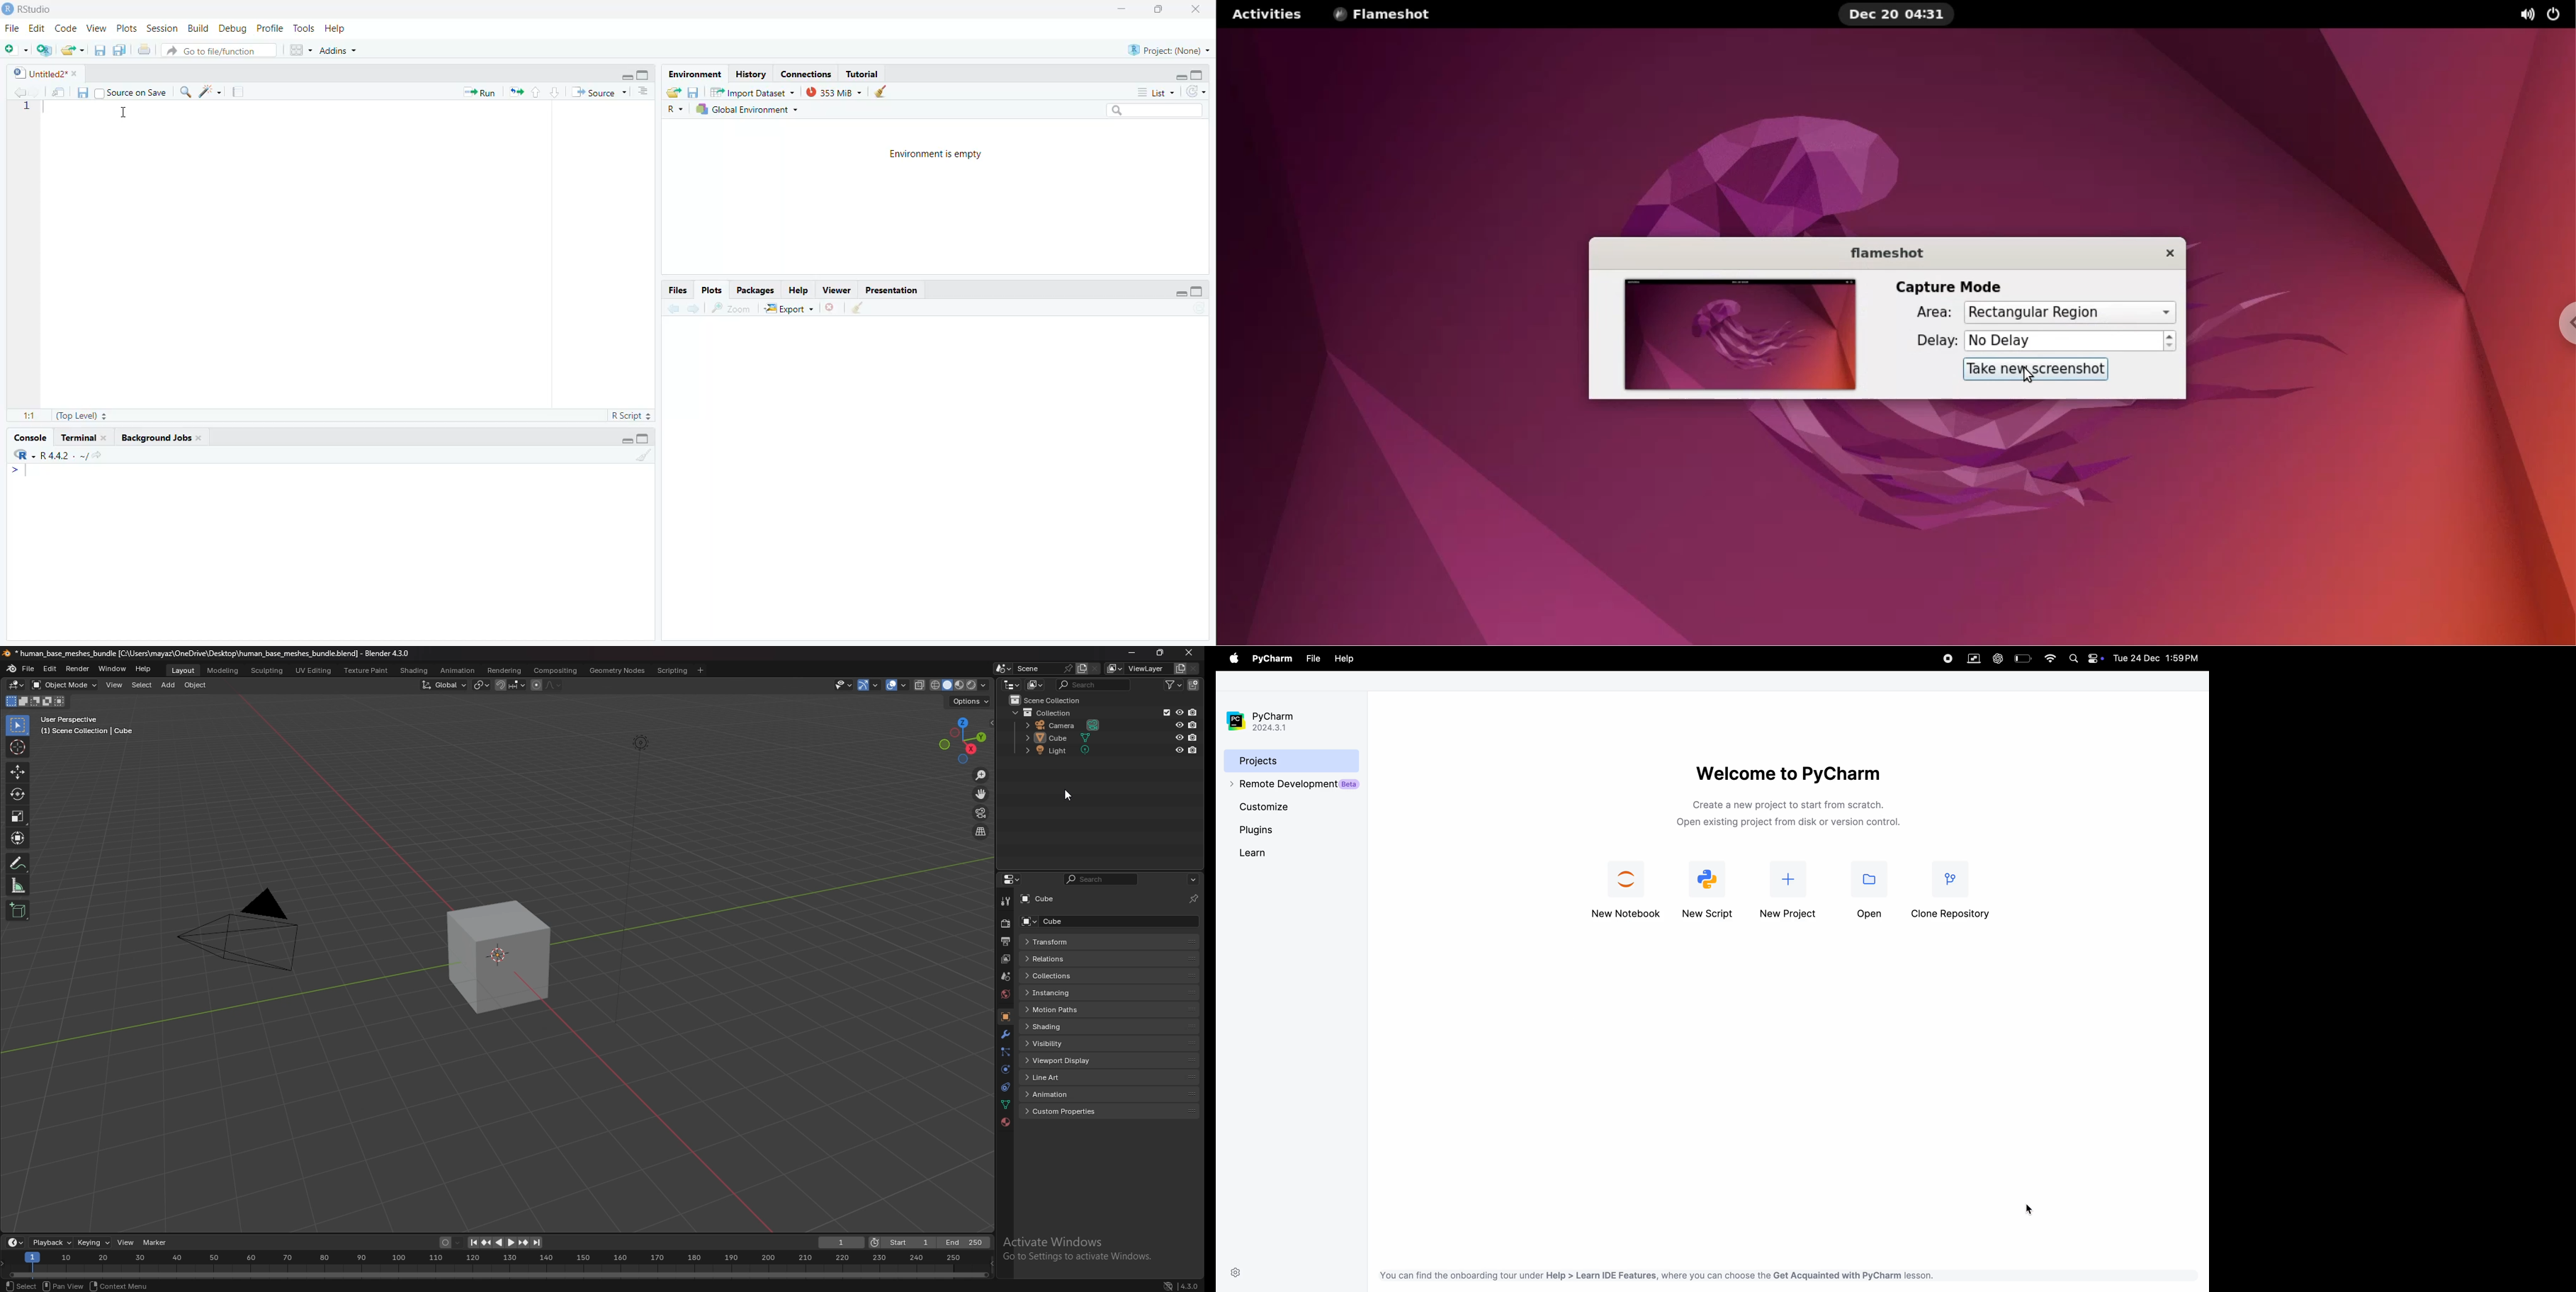 This screenshot has height=1316, width=2576. What do you see at coordinates (1154, 91) in the screenshot?
I see `list` at bounding box center [1154, 91].